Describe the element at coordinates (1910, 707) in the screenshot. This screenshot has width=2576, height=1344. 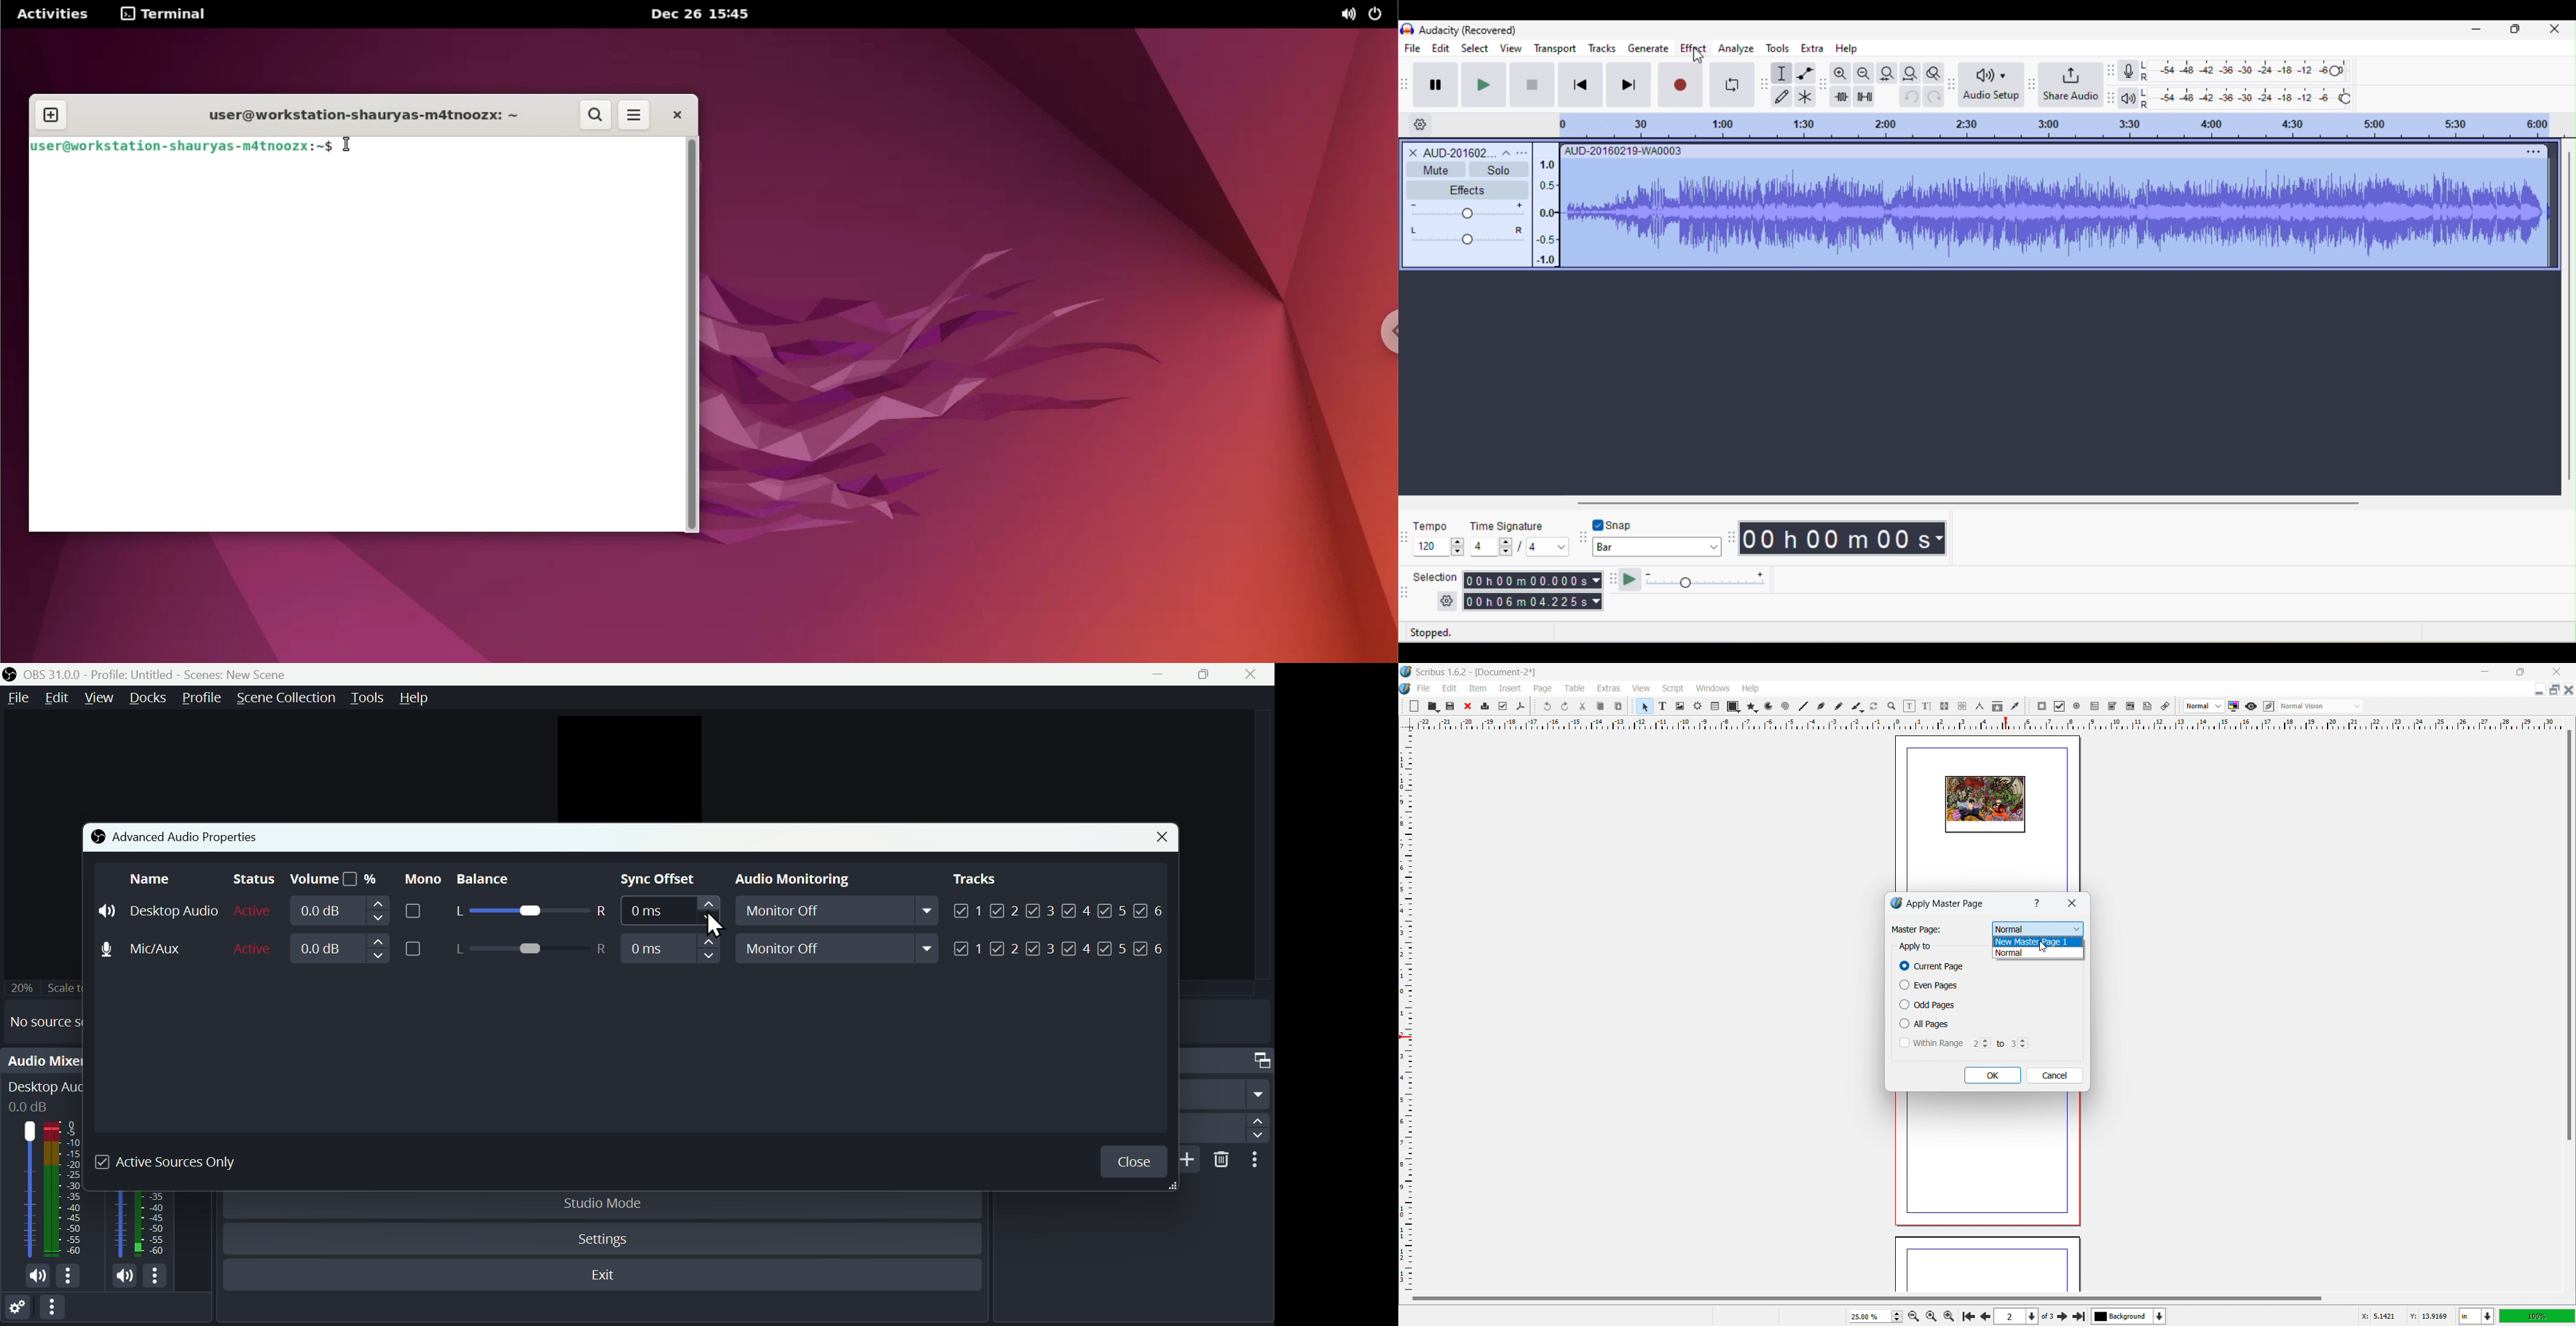
I see `edit contents of the frame` at that location.